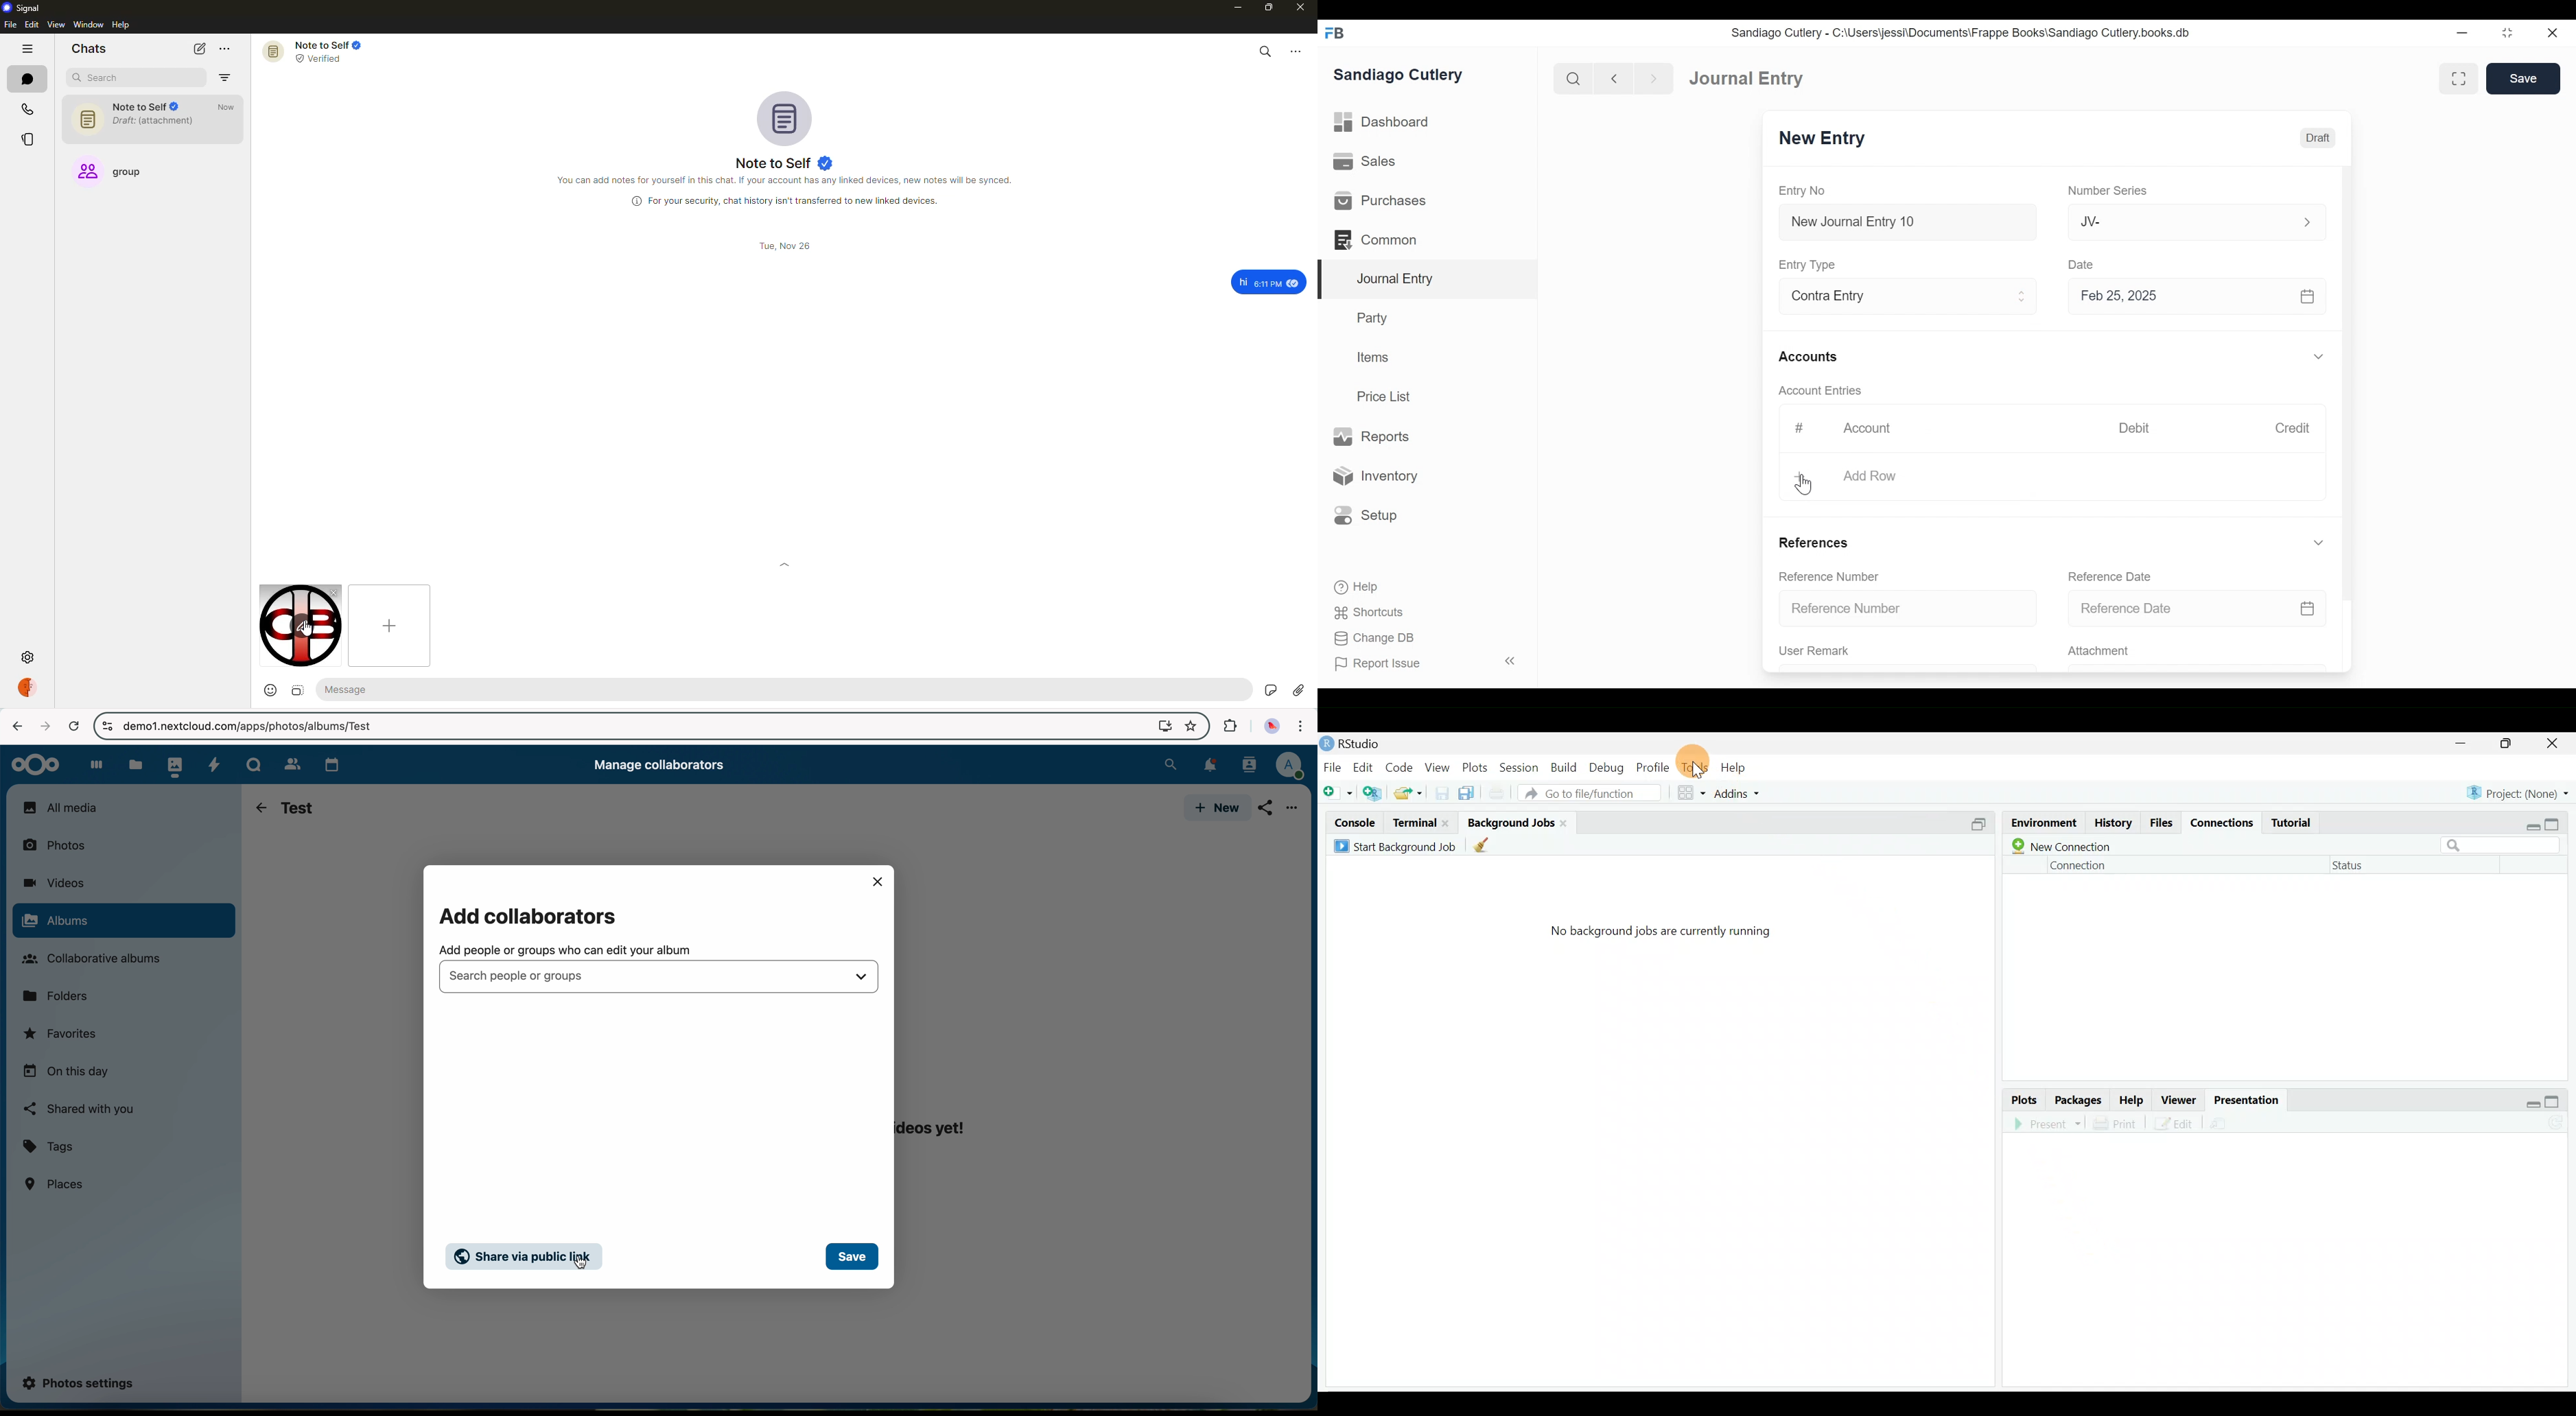 This screenshot has width=2576, height=1428. Describe the element at coordinates (258, 808) in the screenshot. I see `navigate back` at that location.